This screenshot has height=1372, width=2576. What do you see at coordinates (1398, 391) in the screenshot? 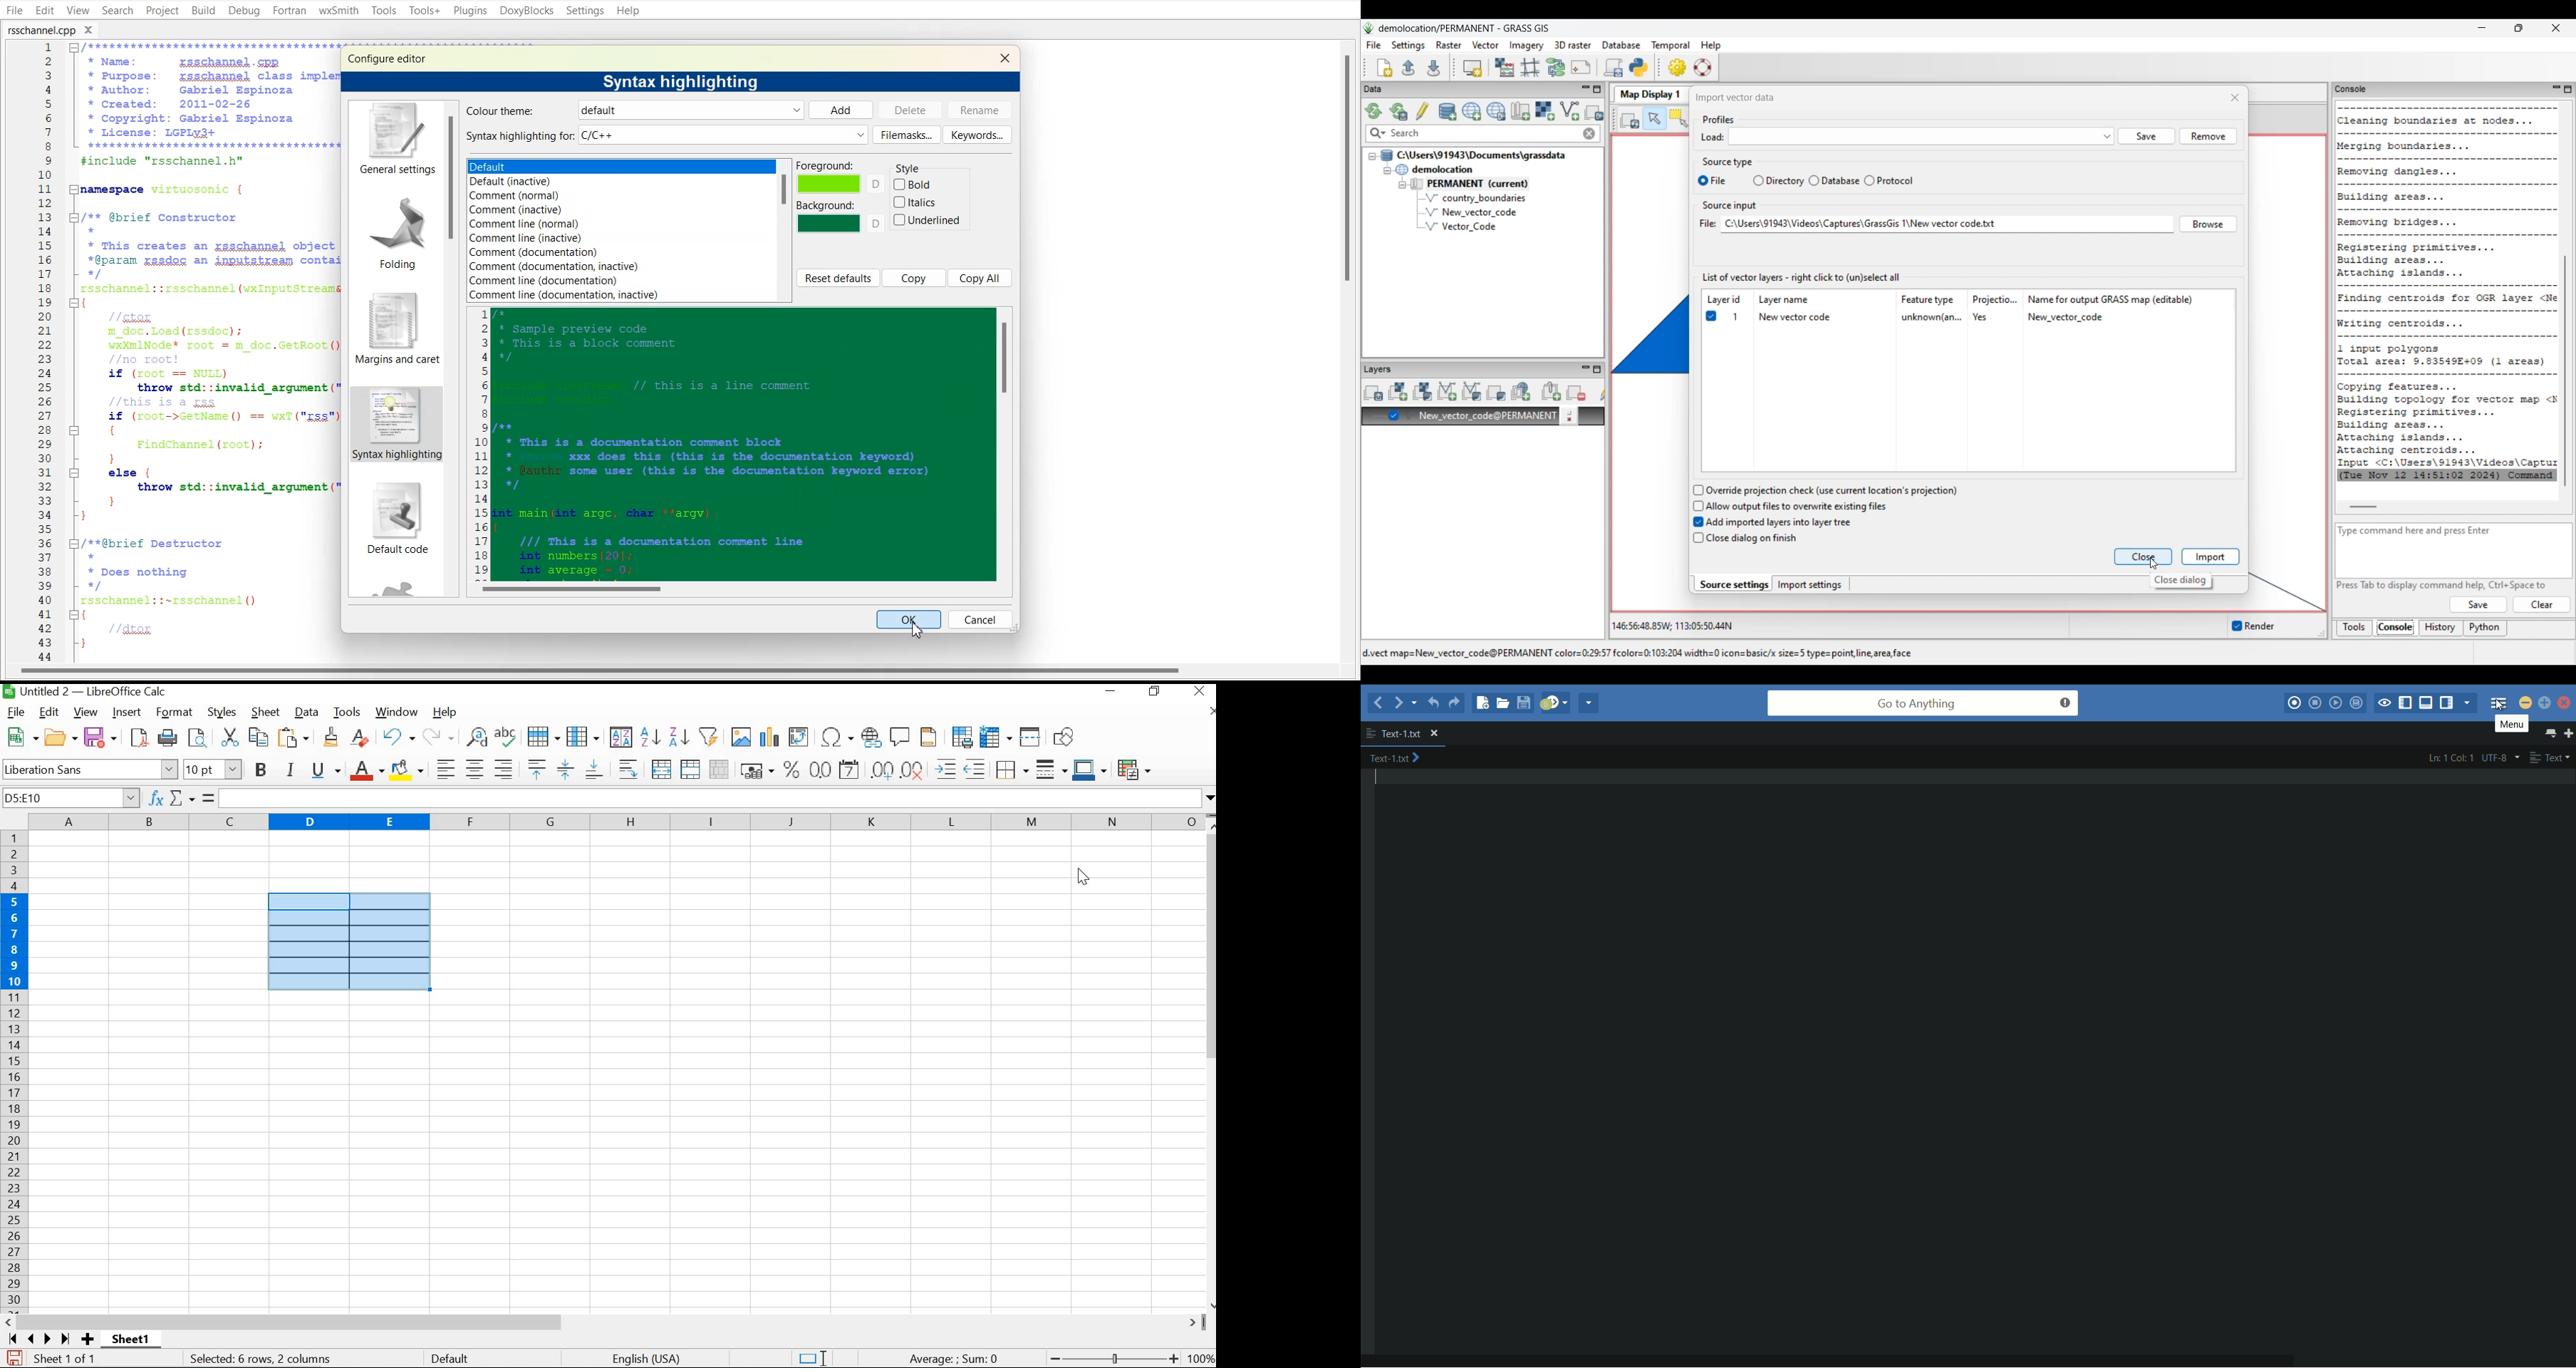
I see `Add raster map layer` at bounding box center [1398, 391].